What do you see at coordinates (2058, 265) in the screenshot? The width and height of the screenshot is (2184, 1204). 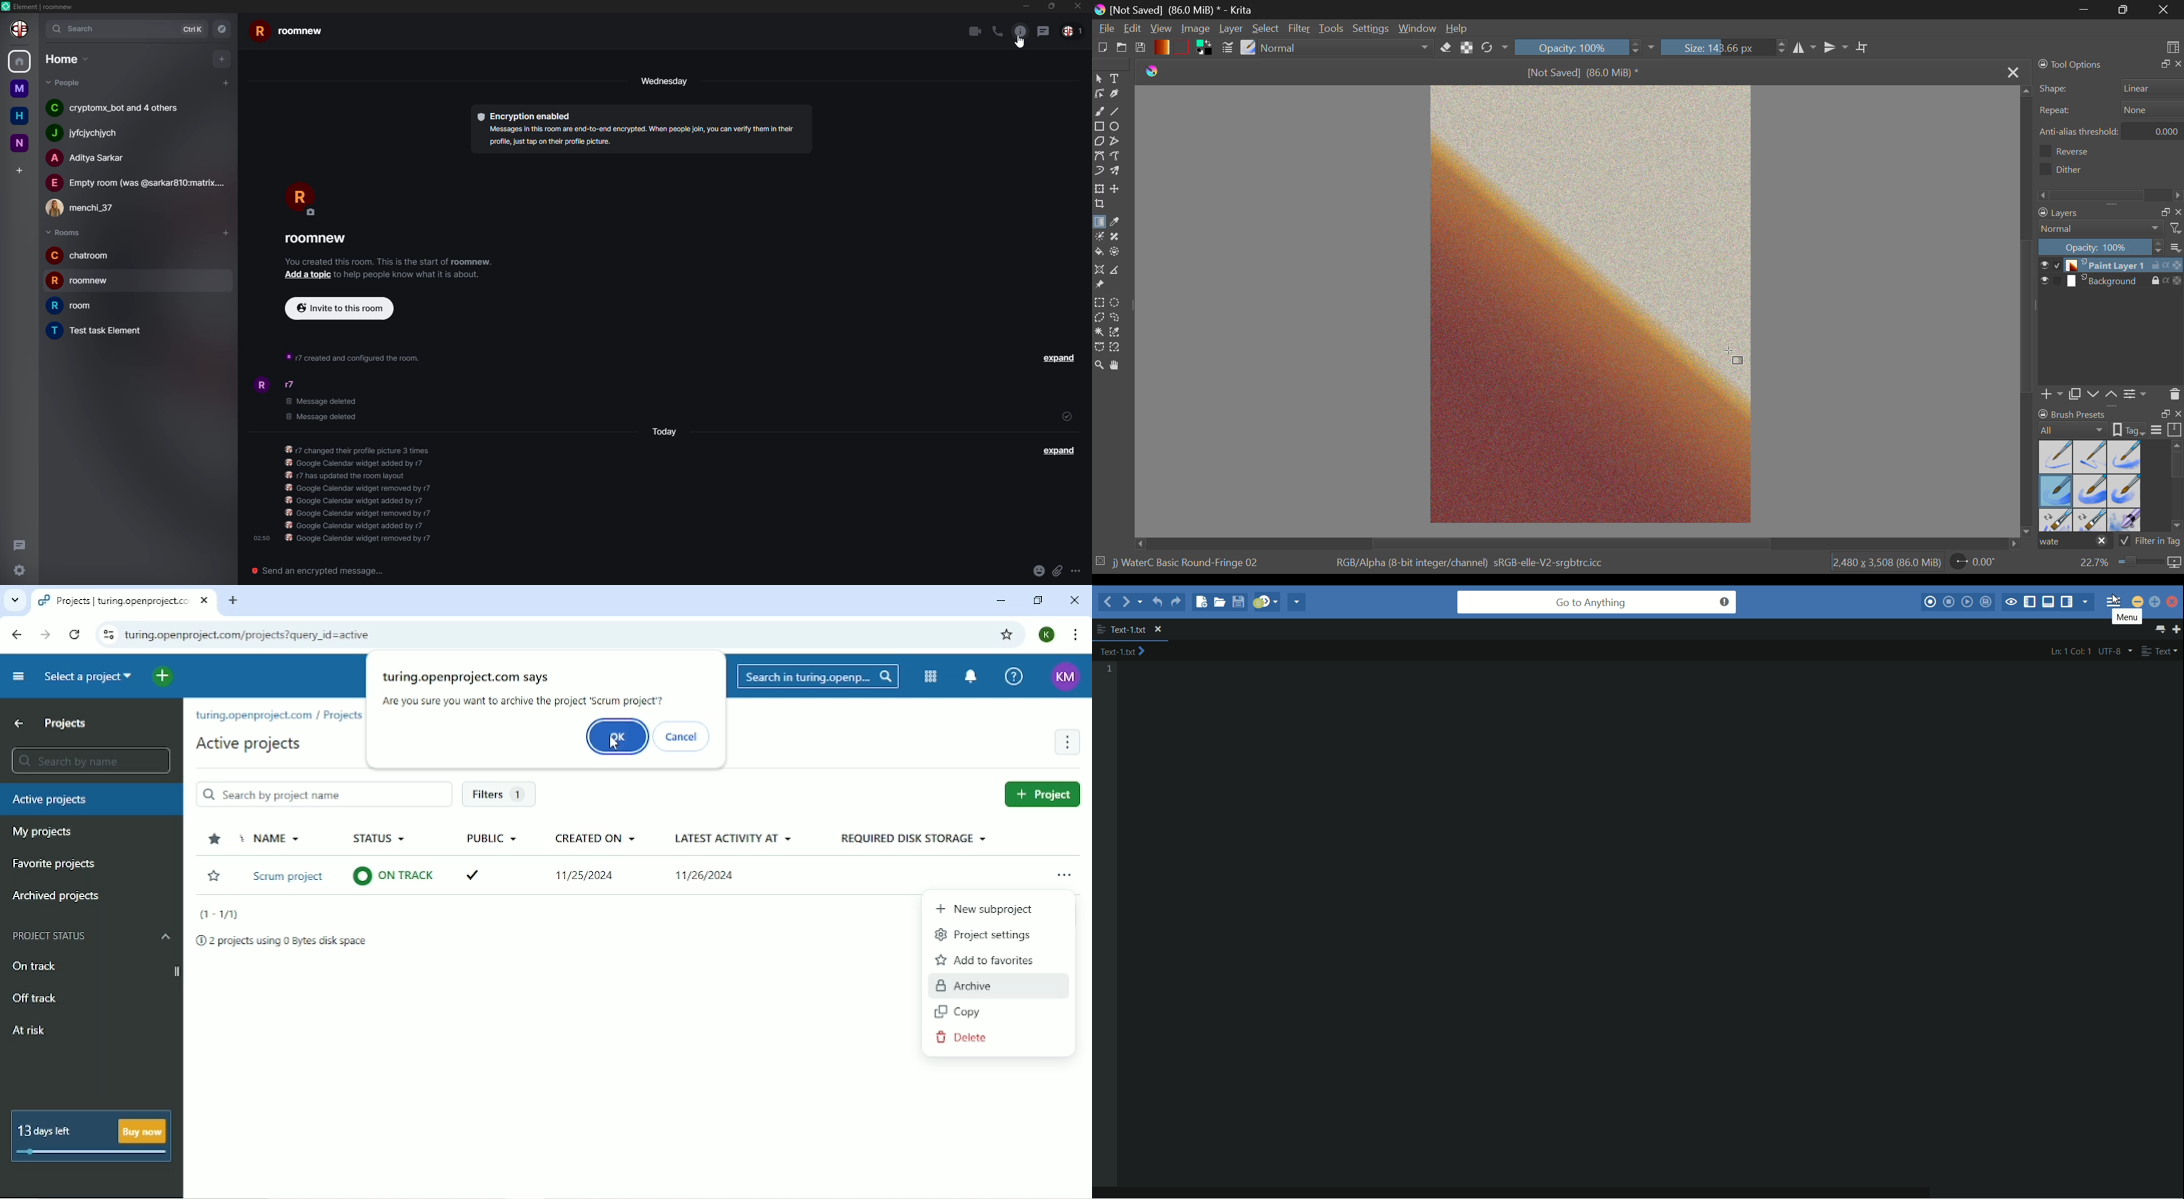 I see `disable paint layer` at bounding box center [2058, 265].